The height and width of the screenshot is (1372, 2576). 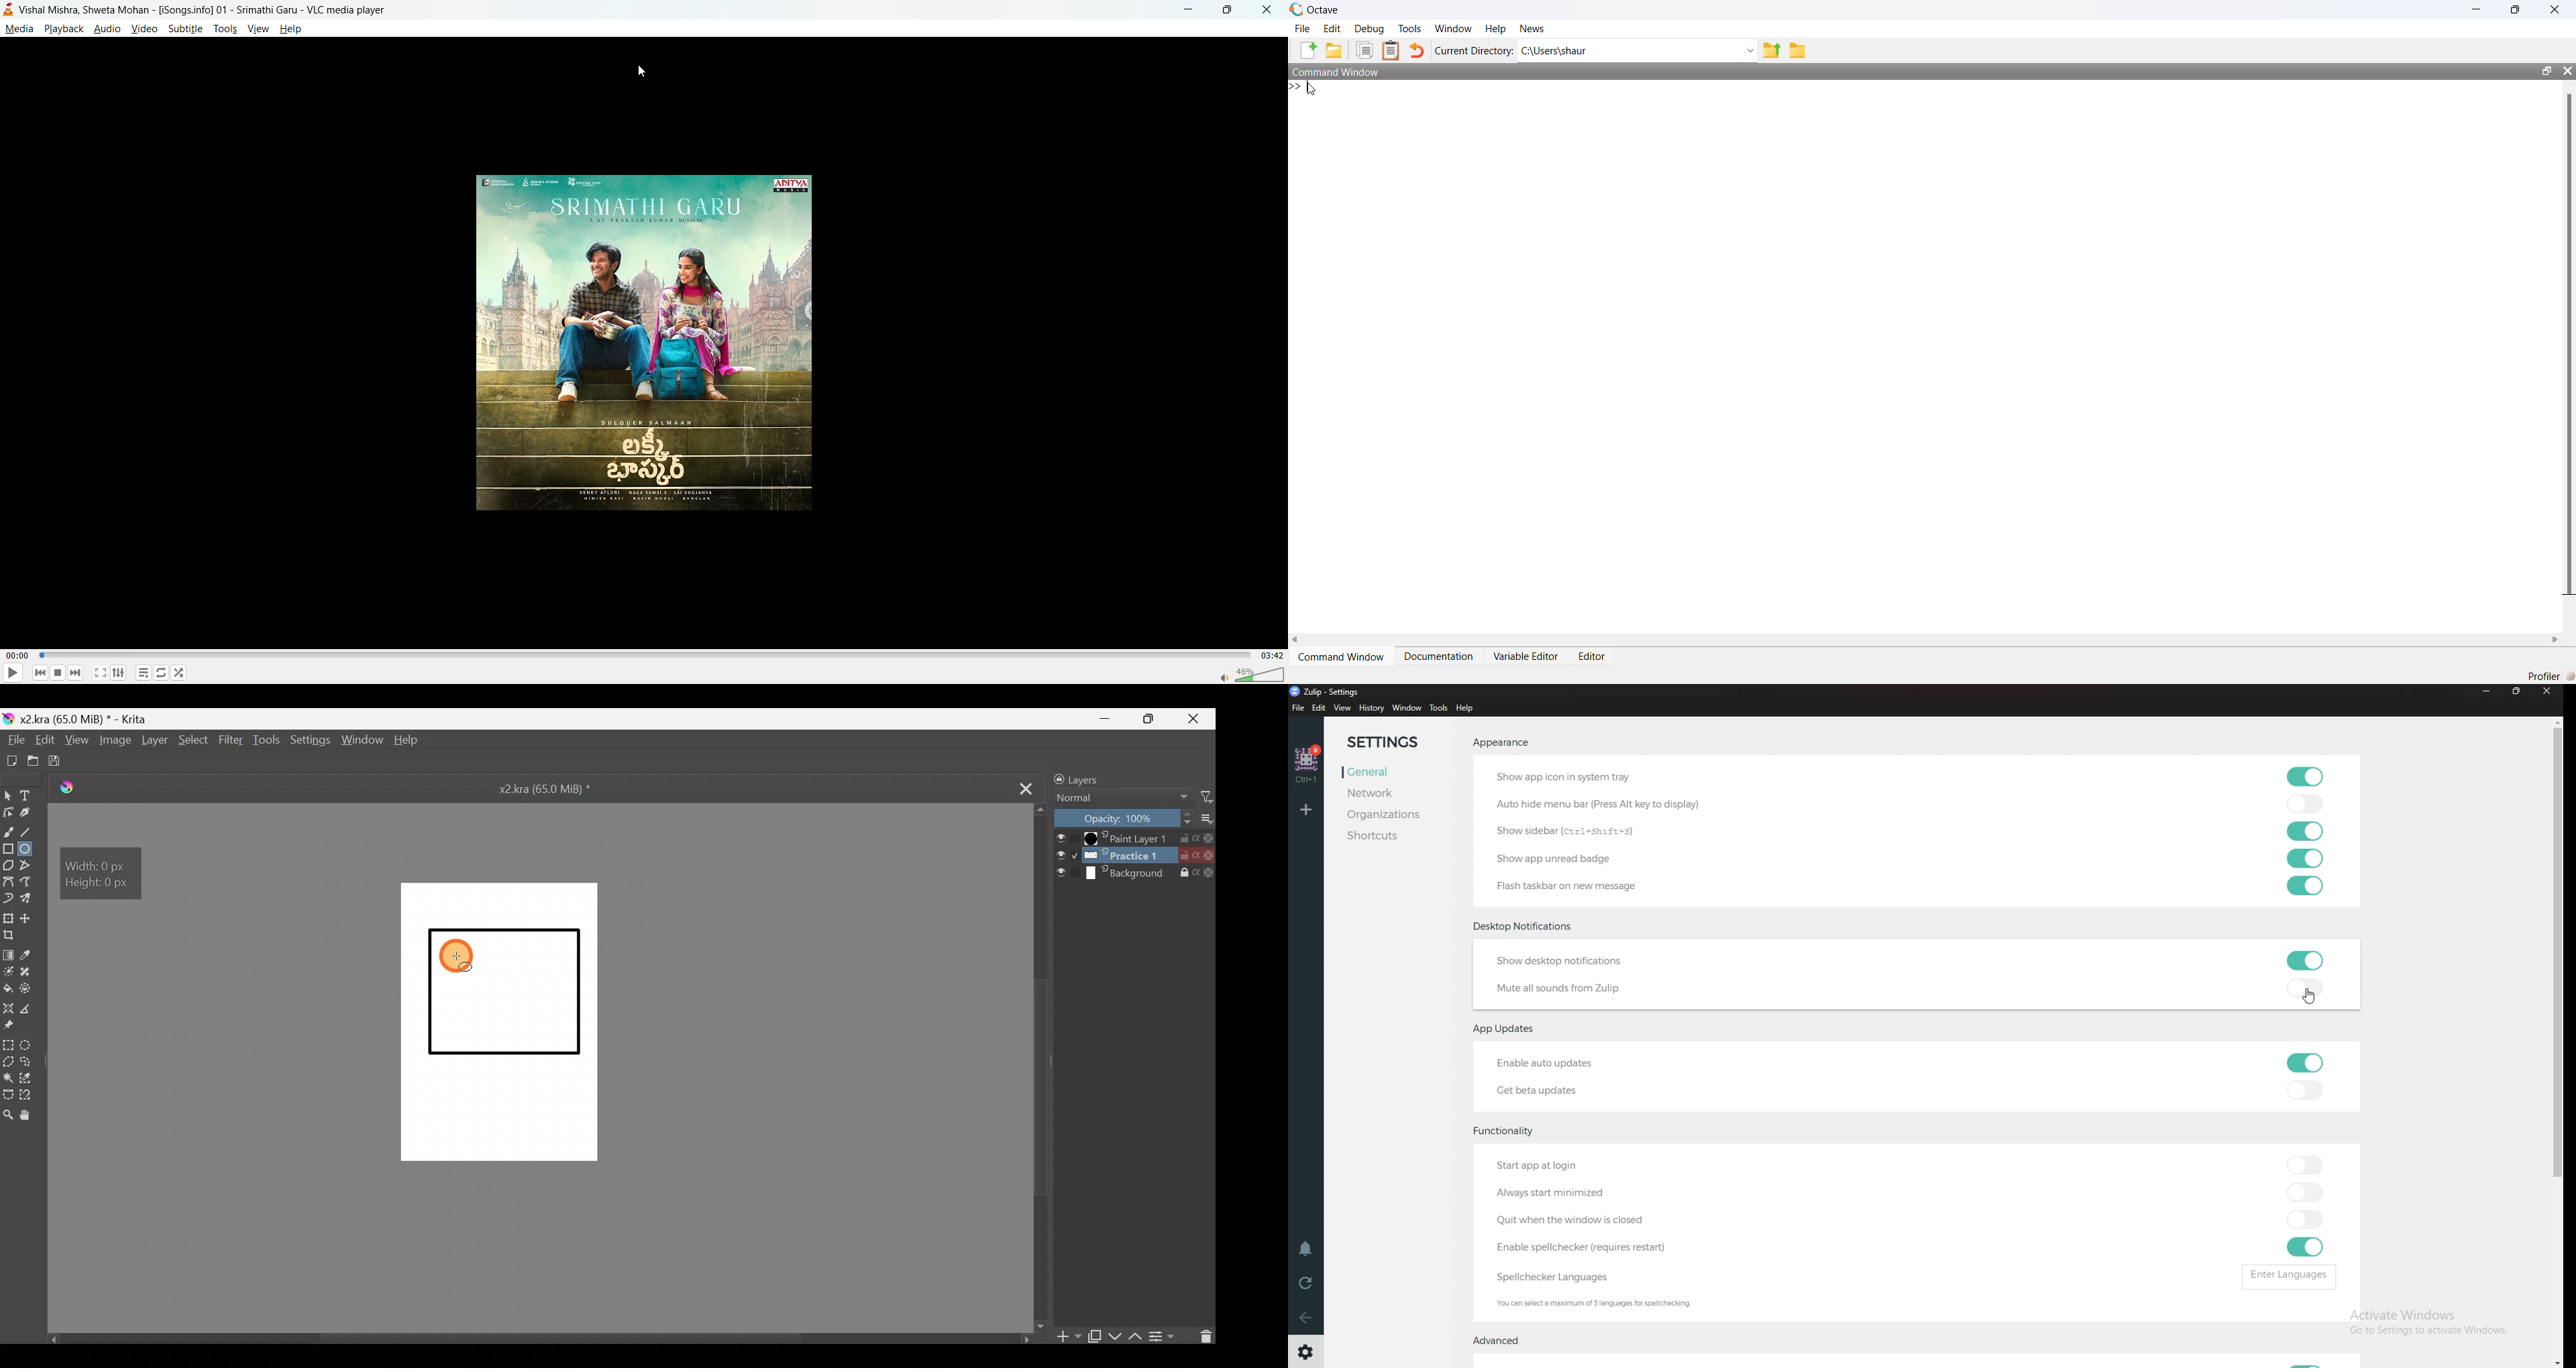 What do you see at coordinates (65, 762) in the screenshot?
I see `Save` at bounding box center [65, 762].